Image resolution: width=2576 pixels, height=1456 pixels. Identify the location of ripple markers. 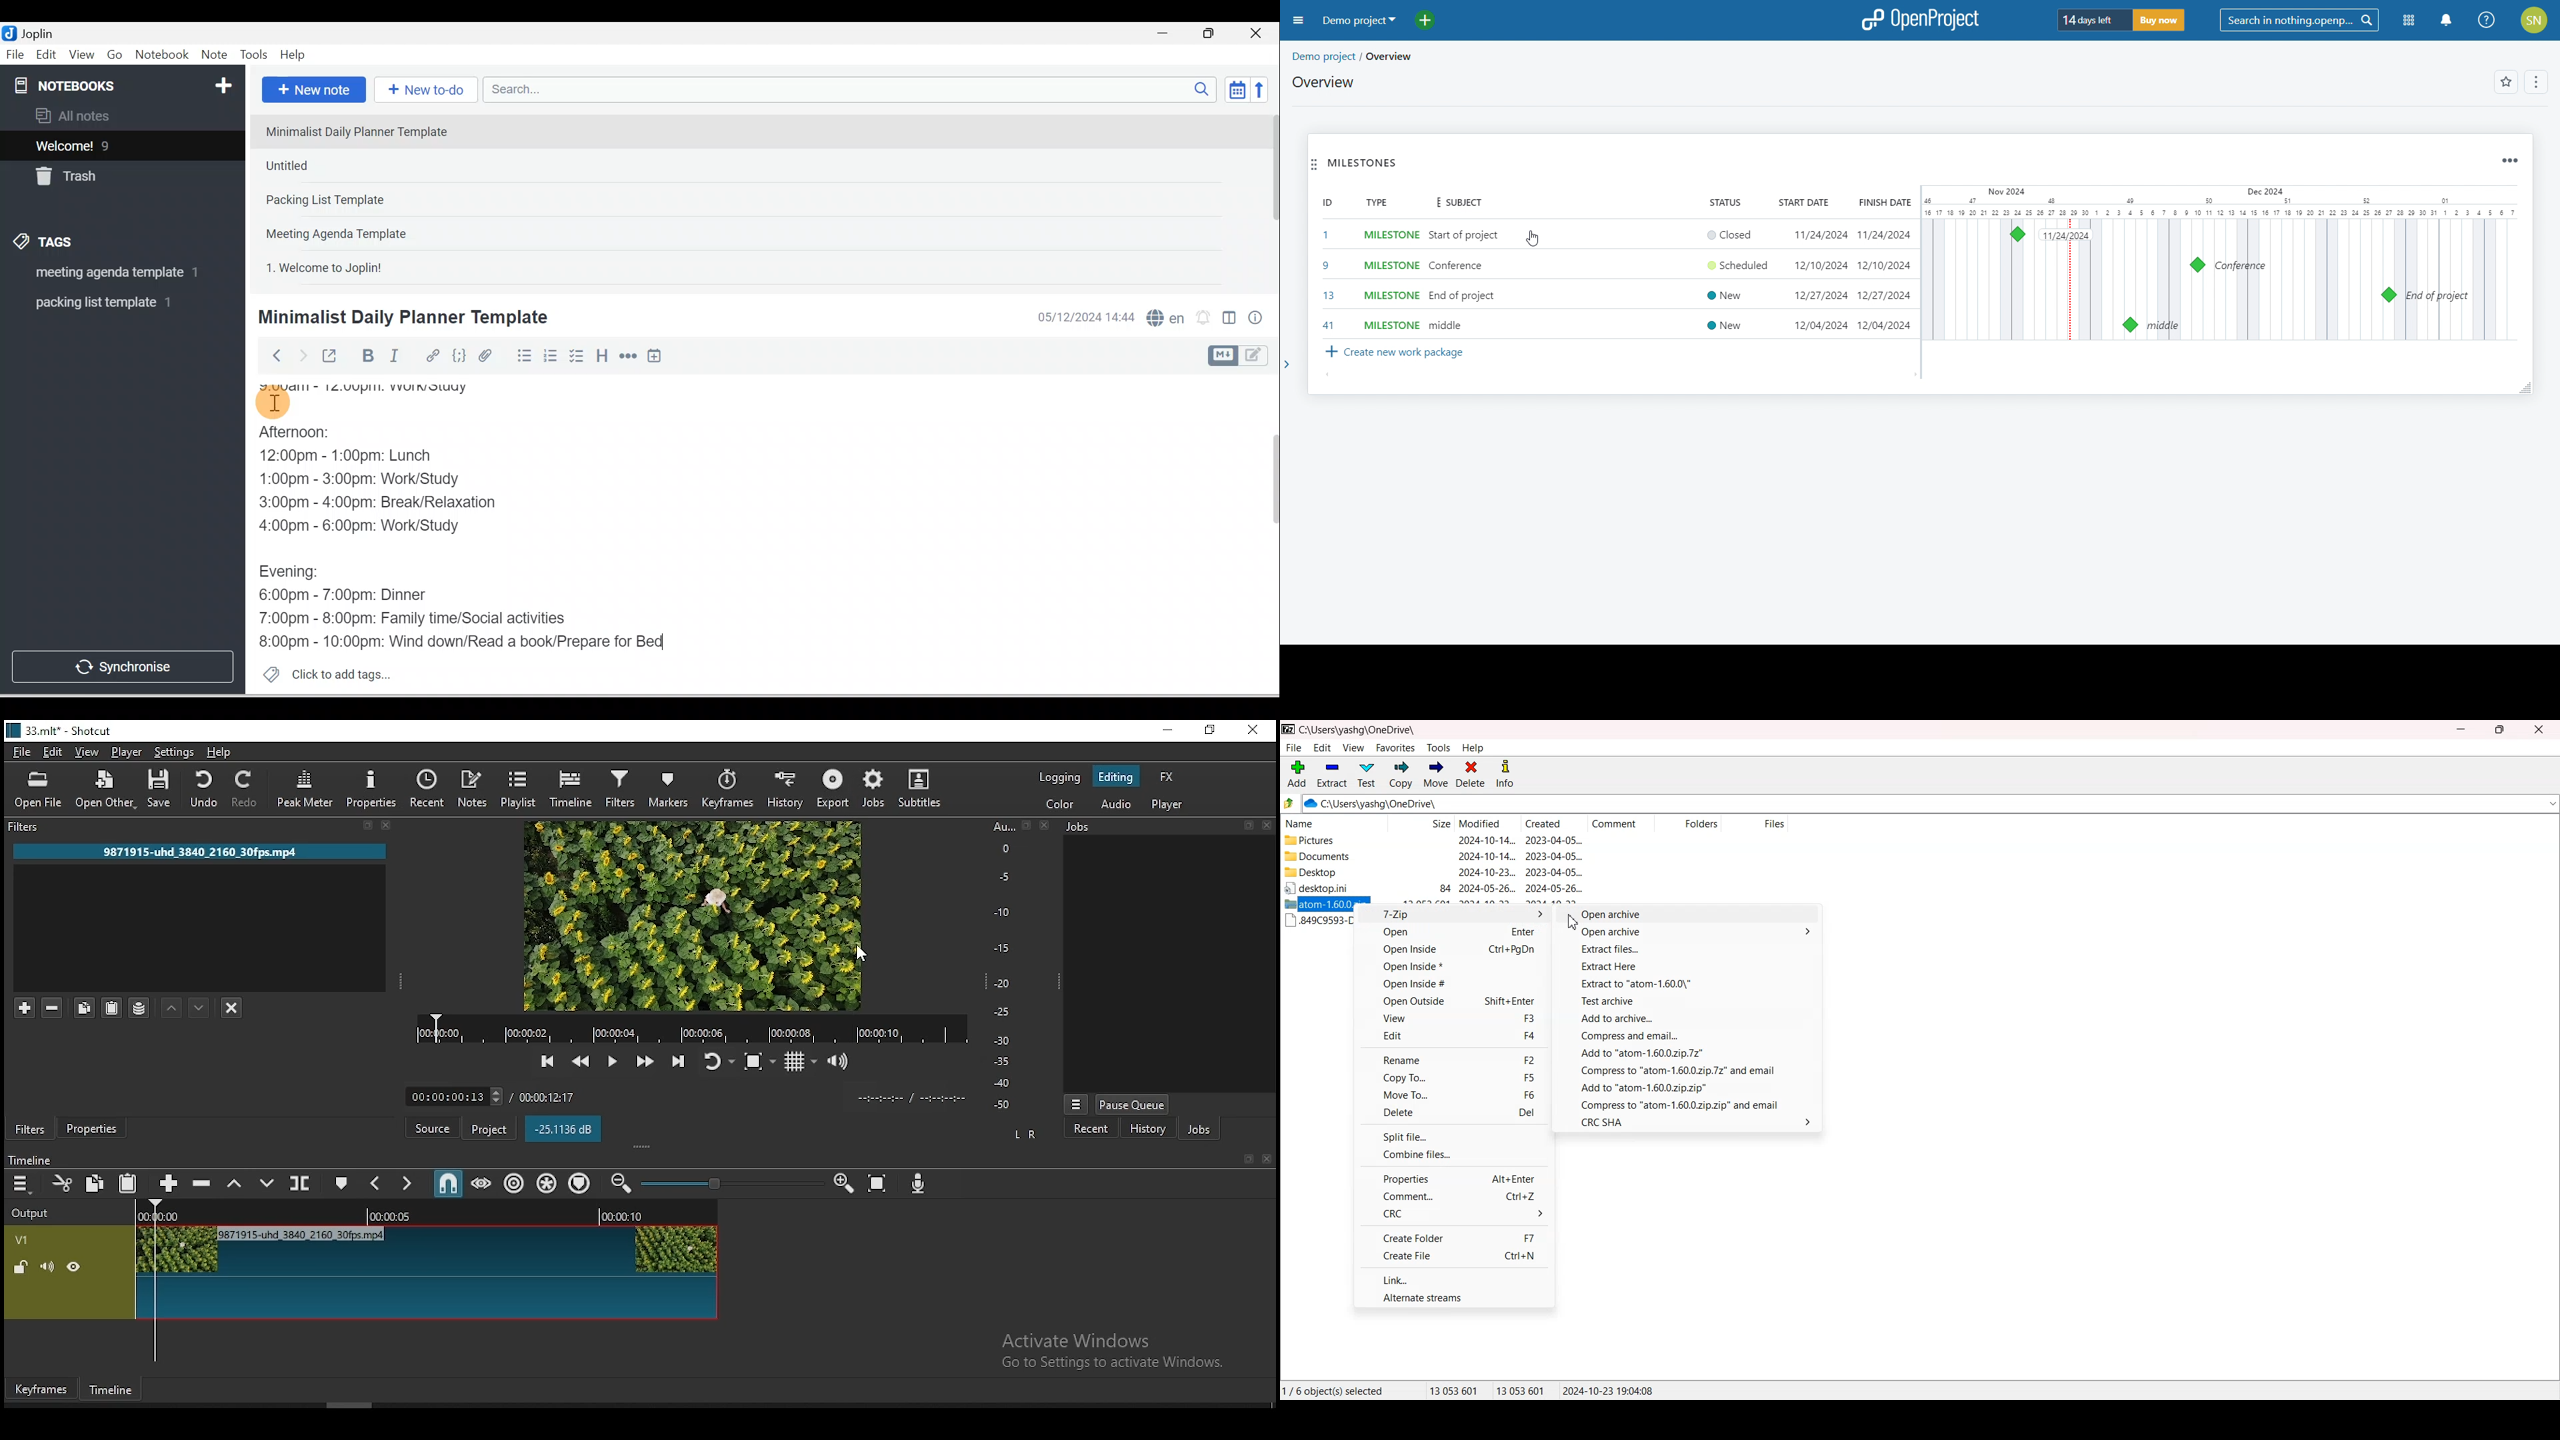
(579, 1184).